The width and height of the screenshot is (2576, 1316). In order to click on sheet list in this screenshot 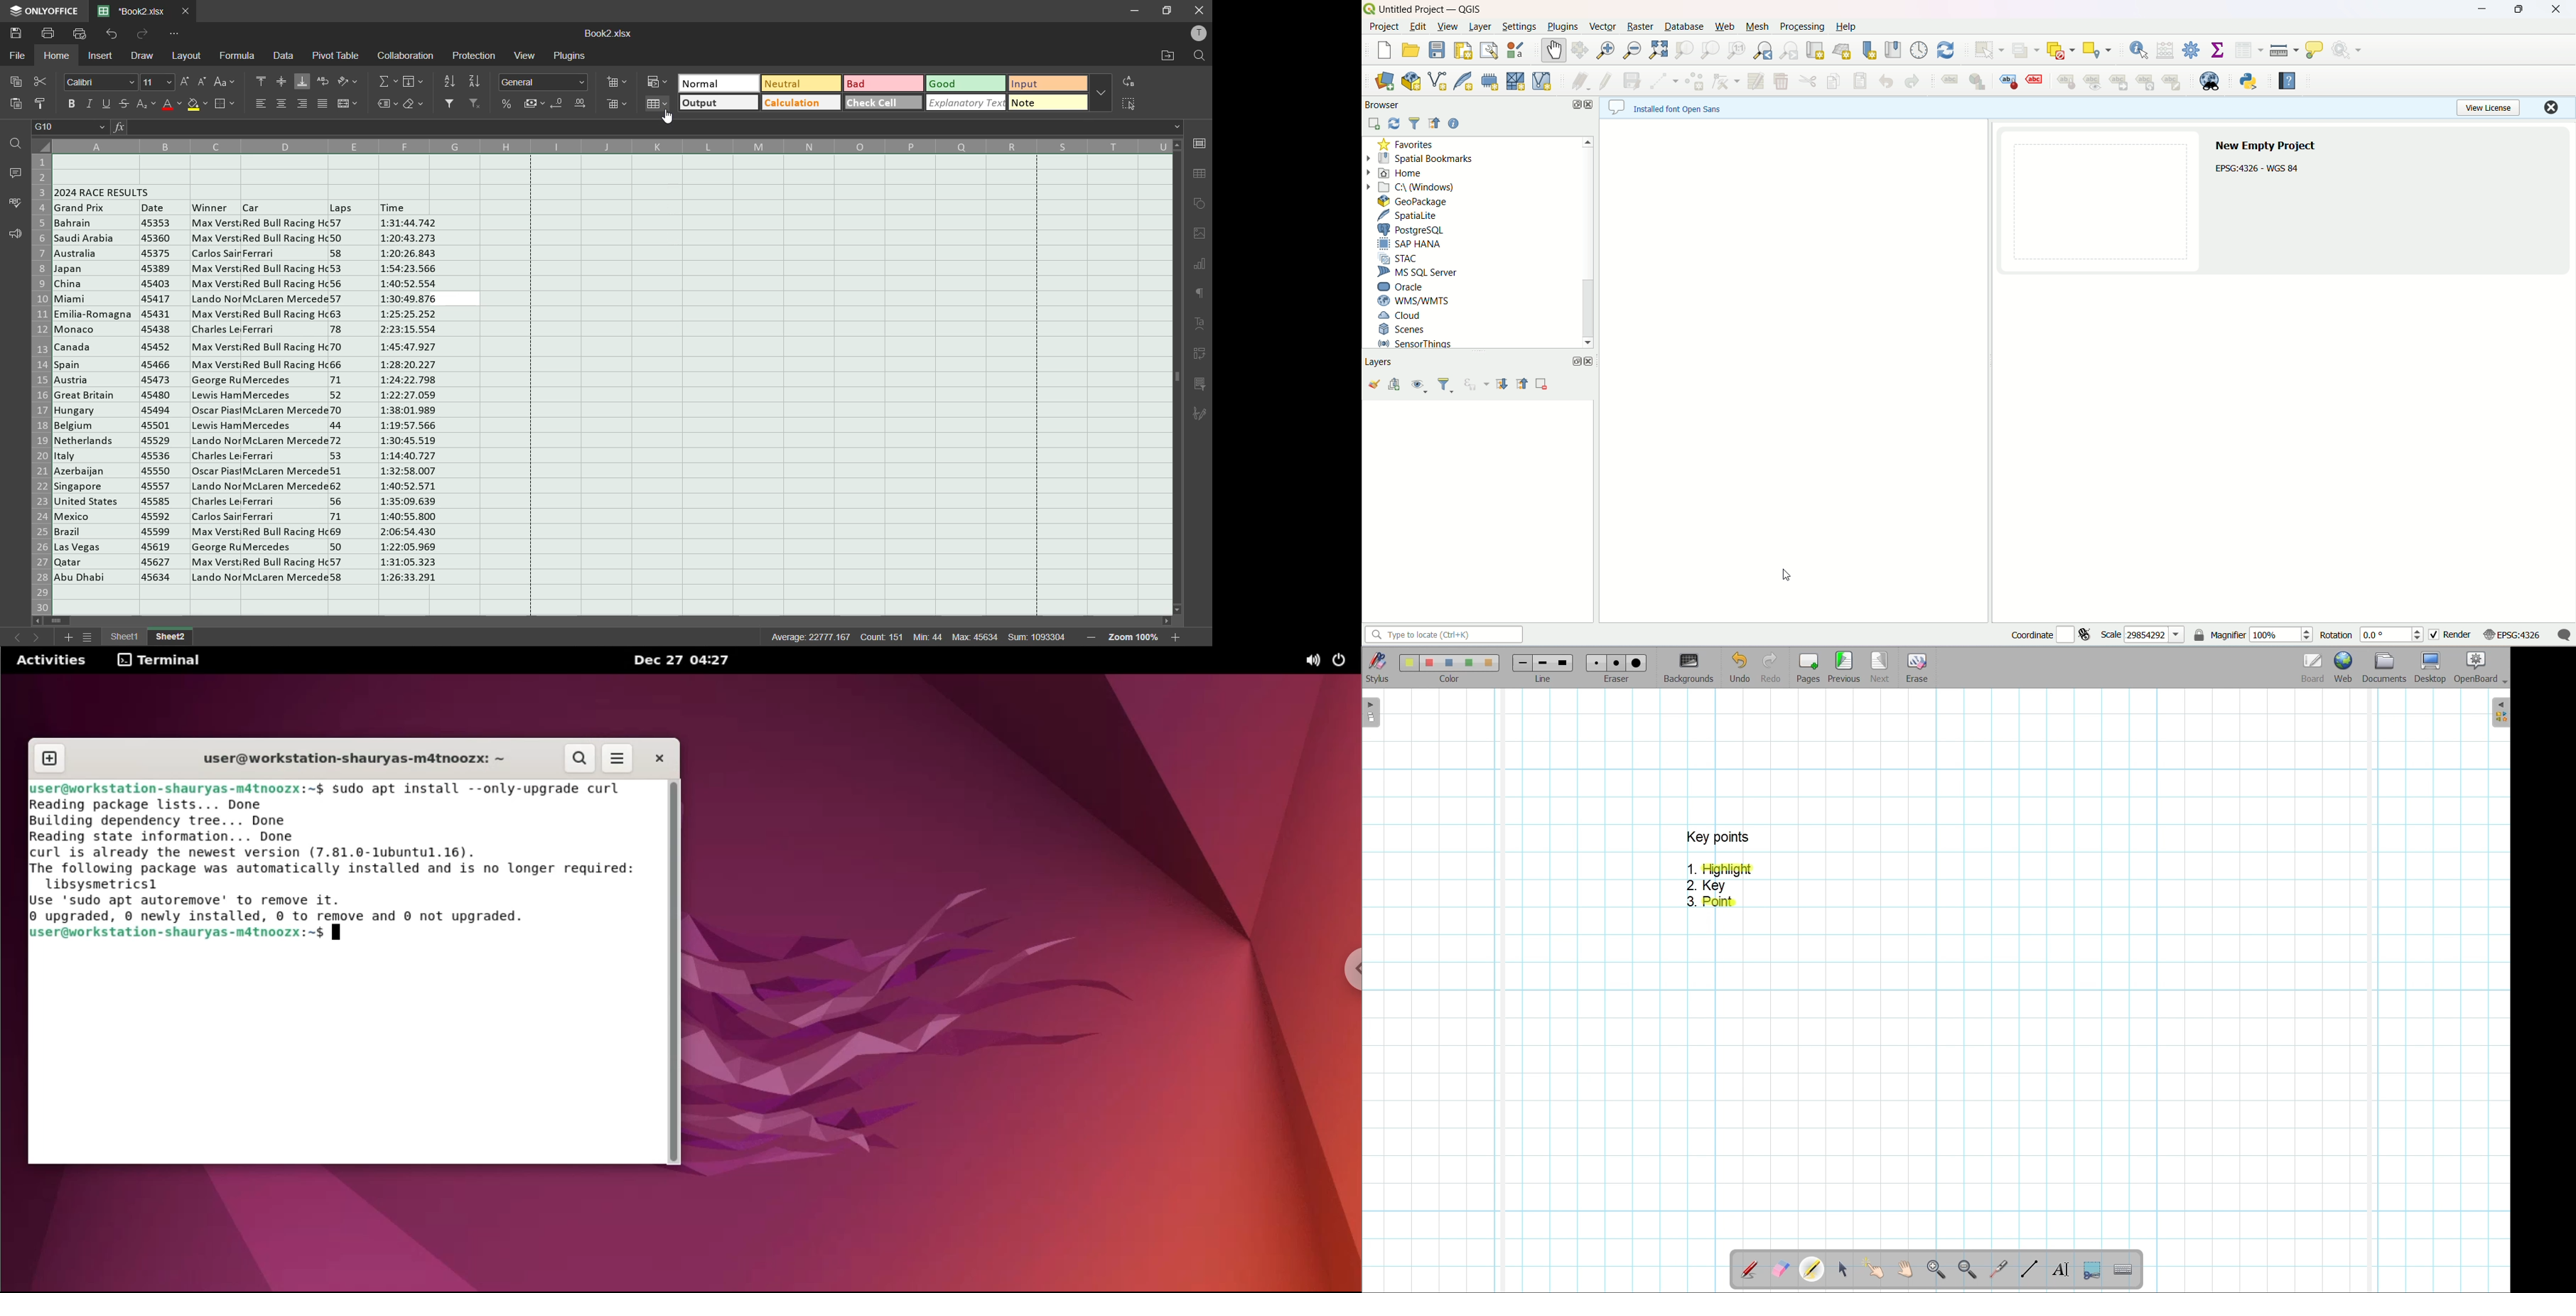, I will do `click(88, 638)`.